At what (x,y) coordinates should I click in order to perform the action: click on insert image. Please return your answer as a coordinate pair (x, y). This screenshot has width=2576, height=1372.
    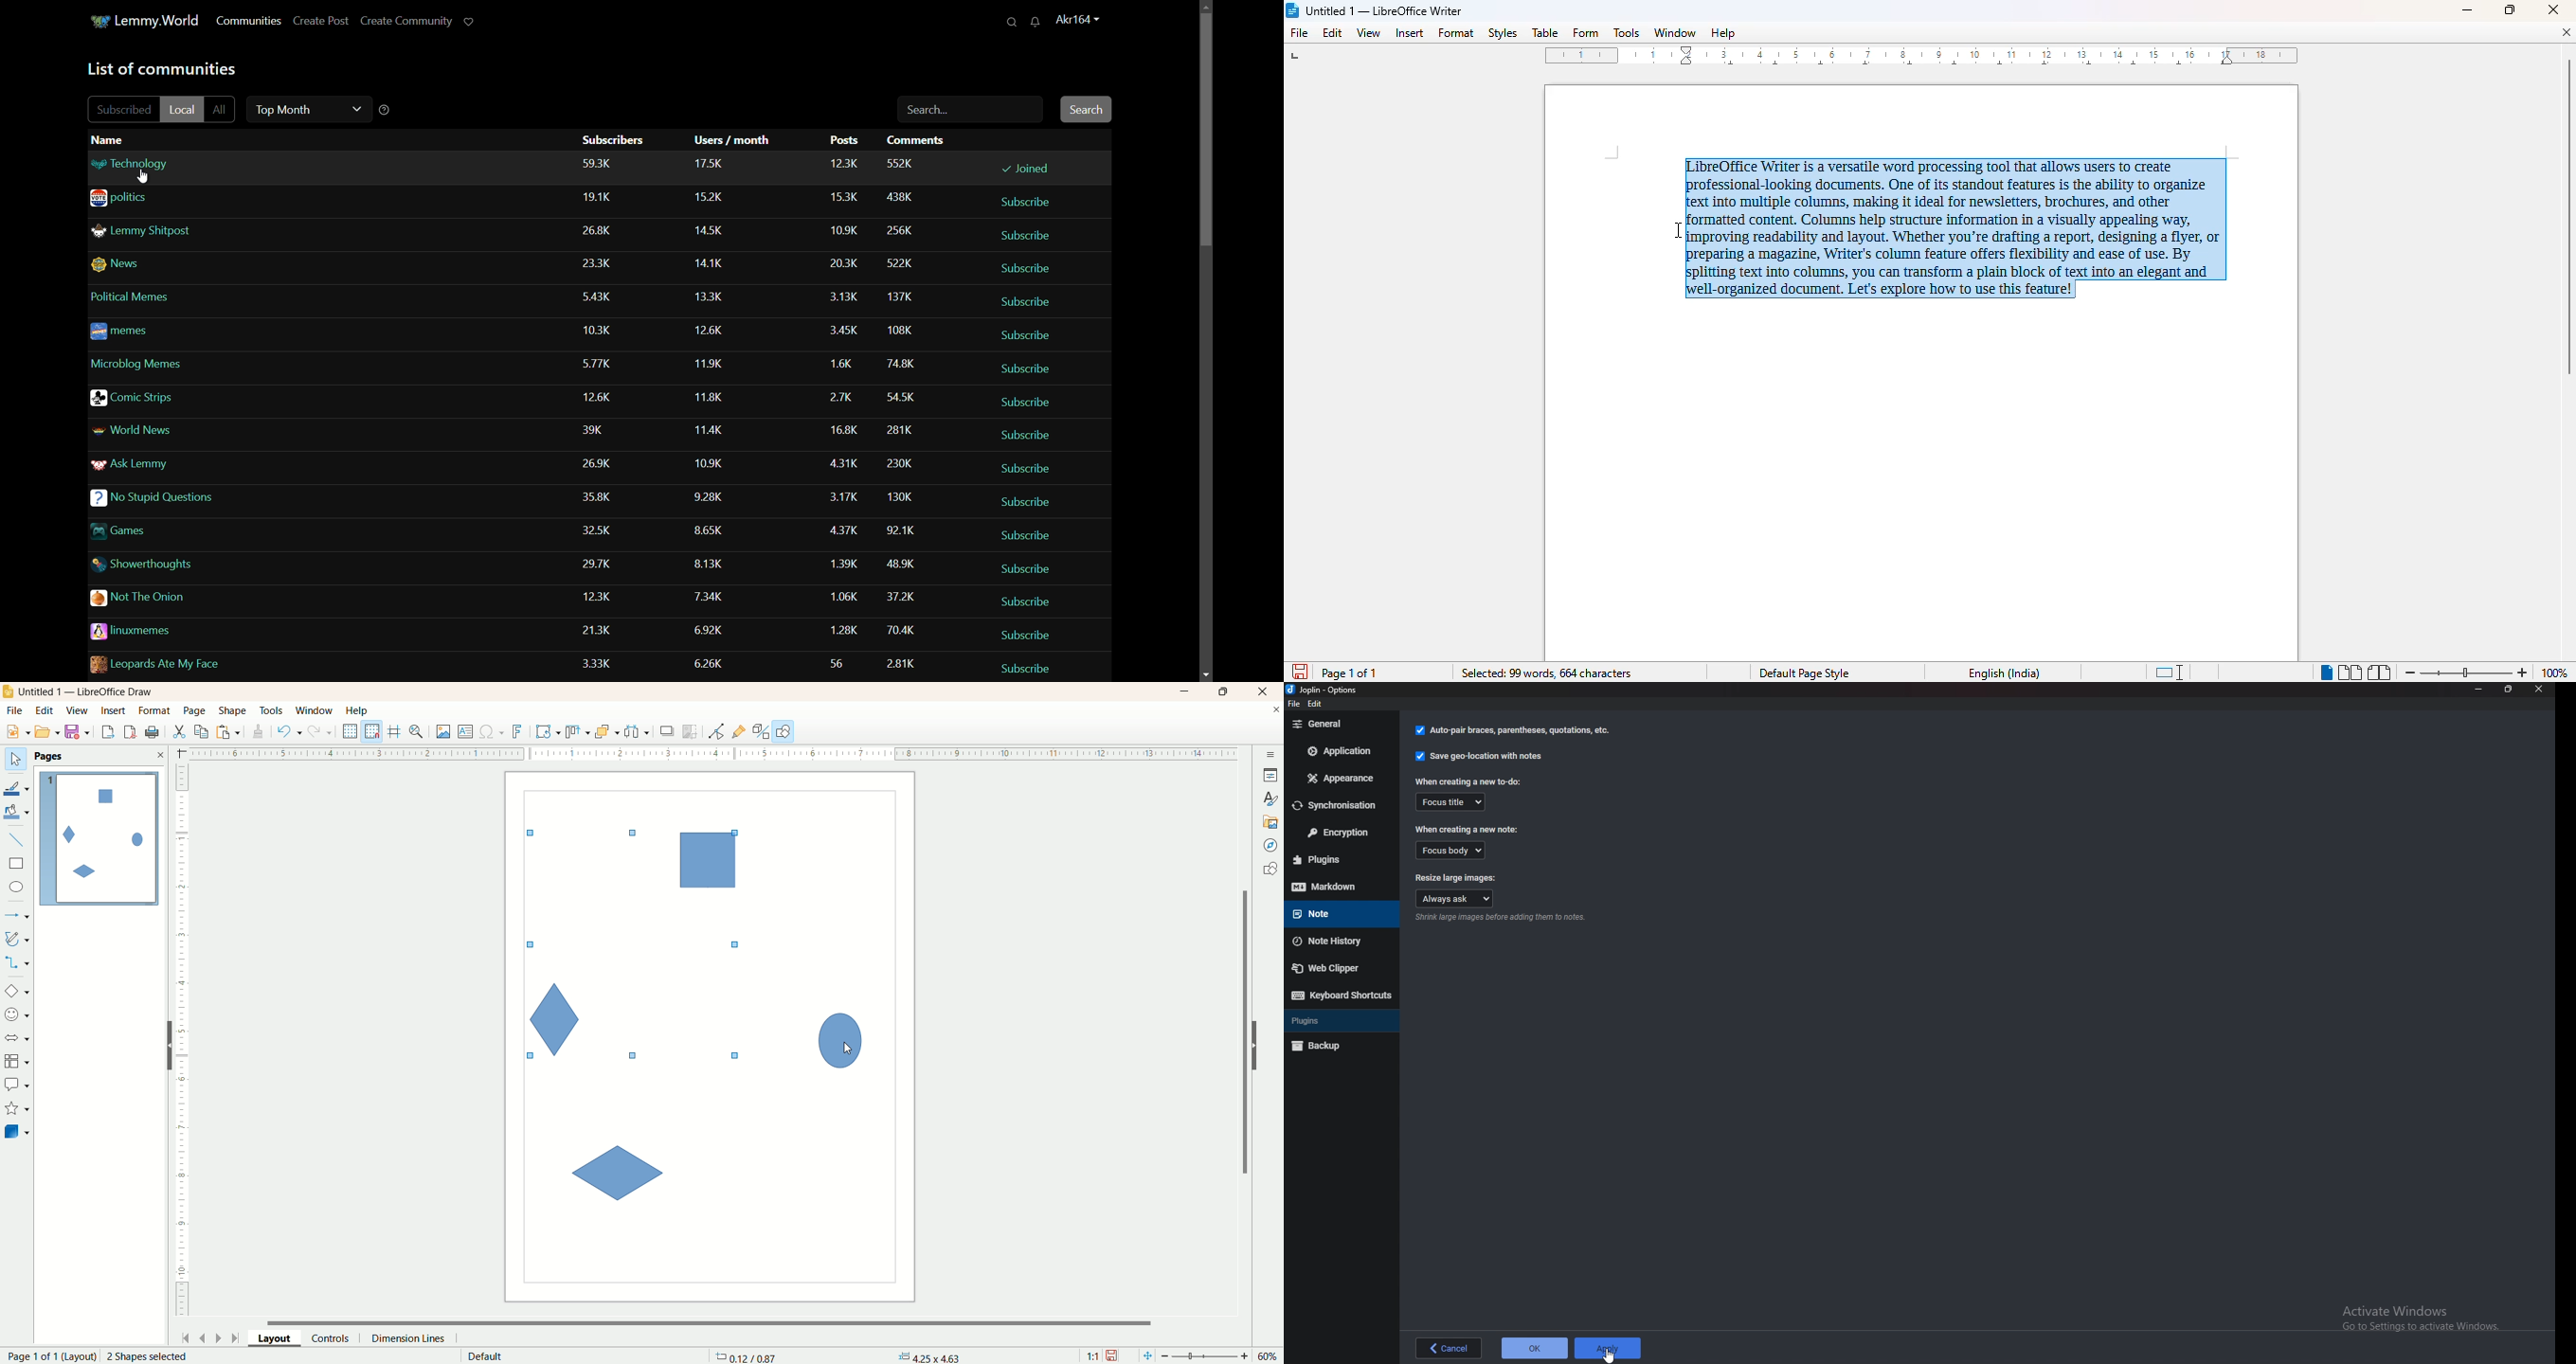
    Looking at the image, I should click on (444, 732).